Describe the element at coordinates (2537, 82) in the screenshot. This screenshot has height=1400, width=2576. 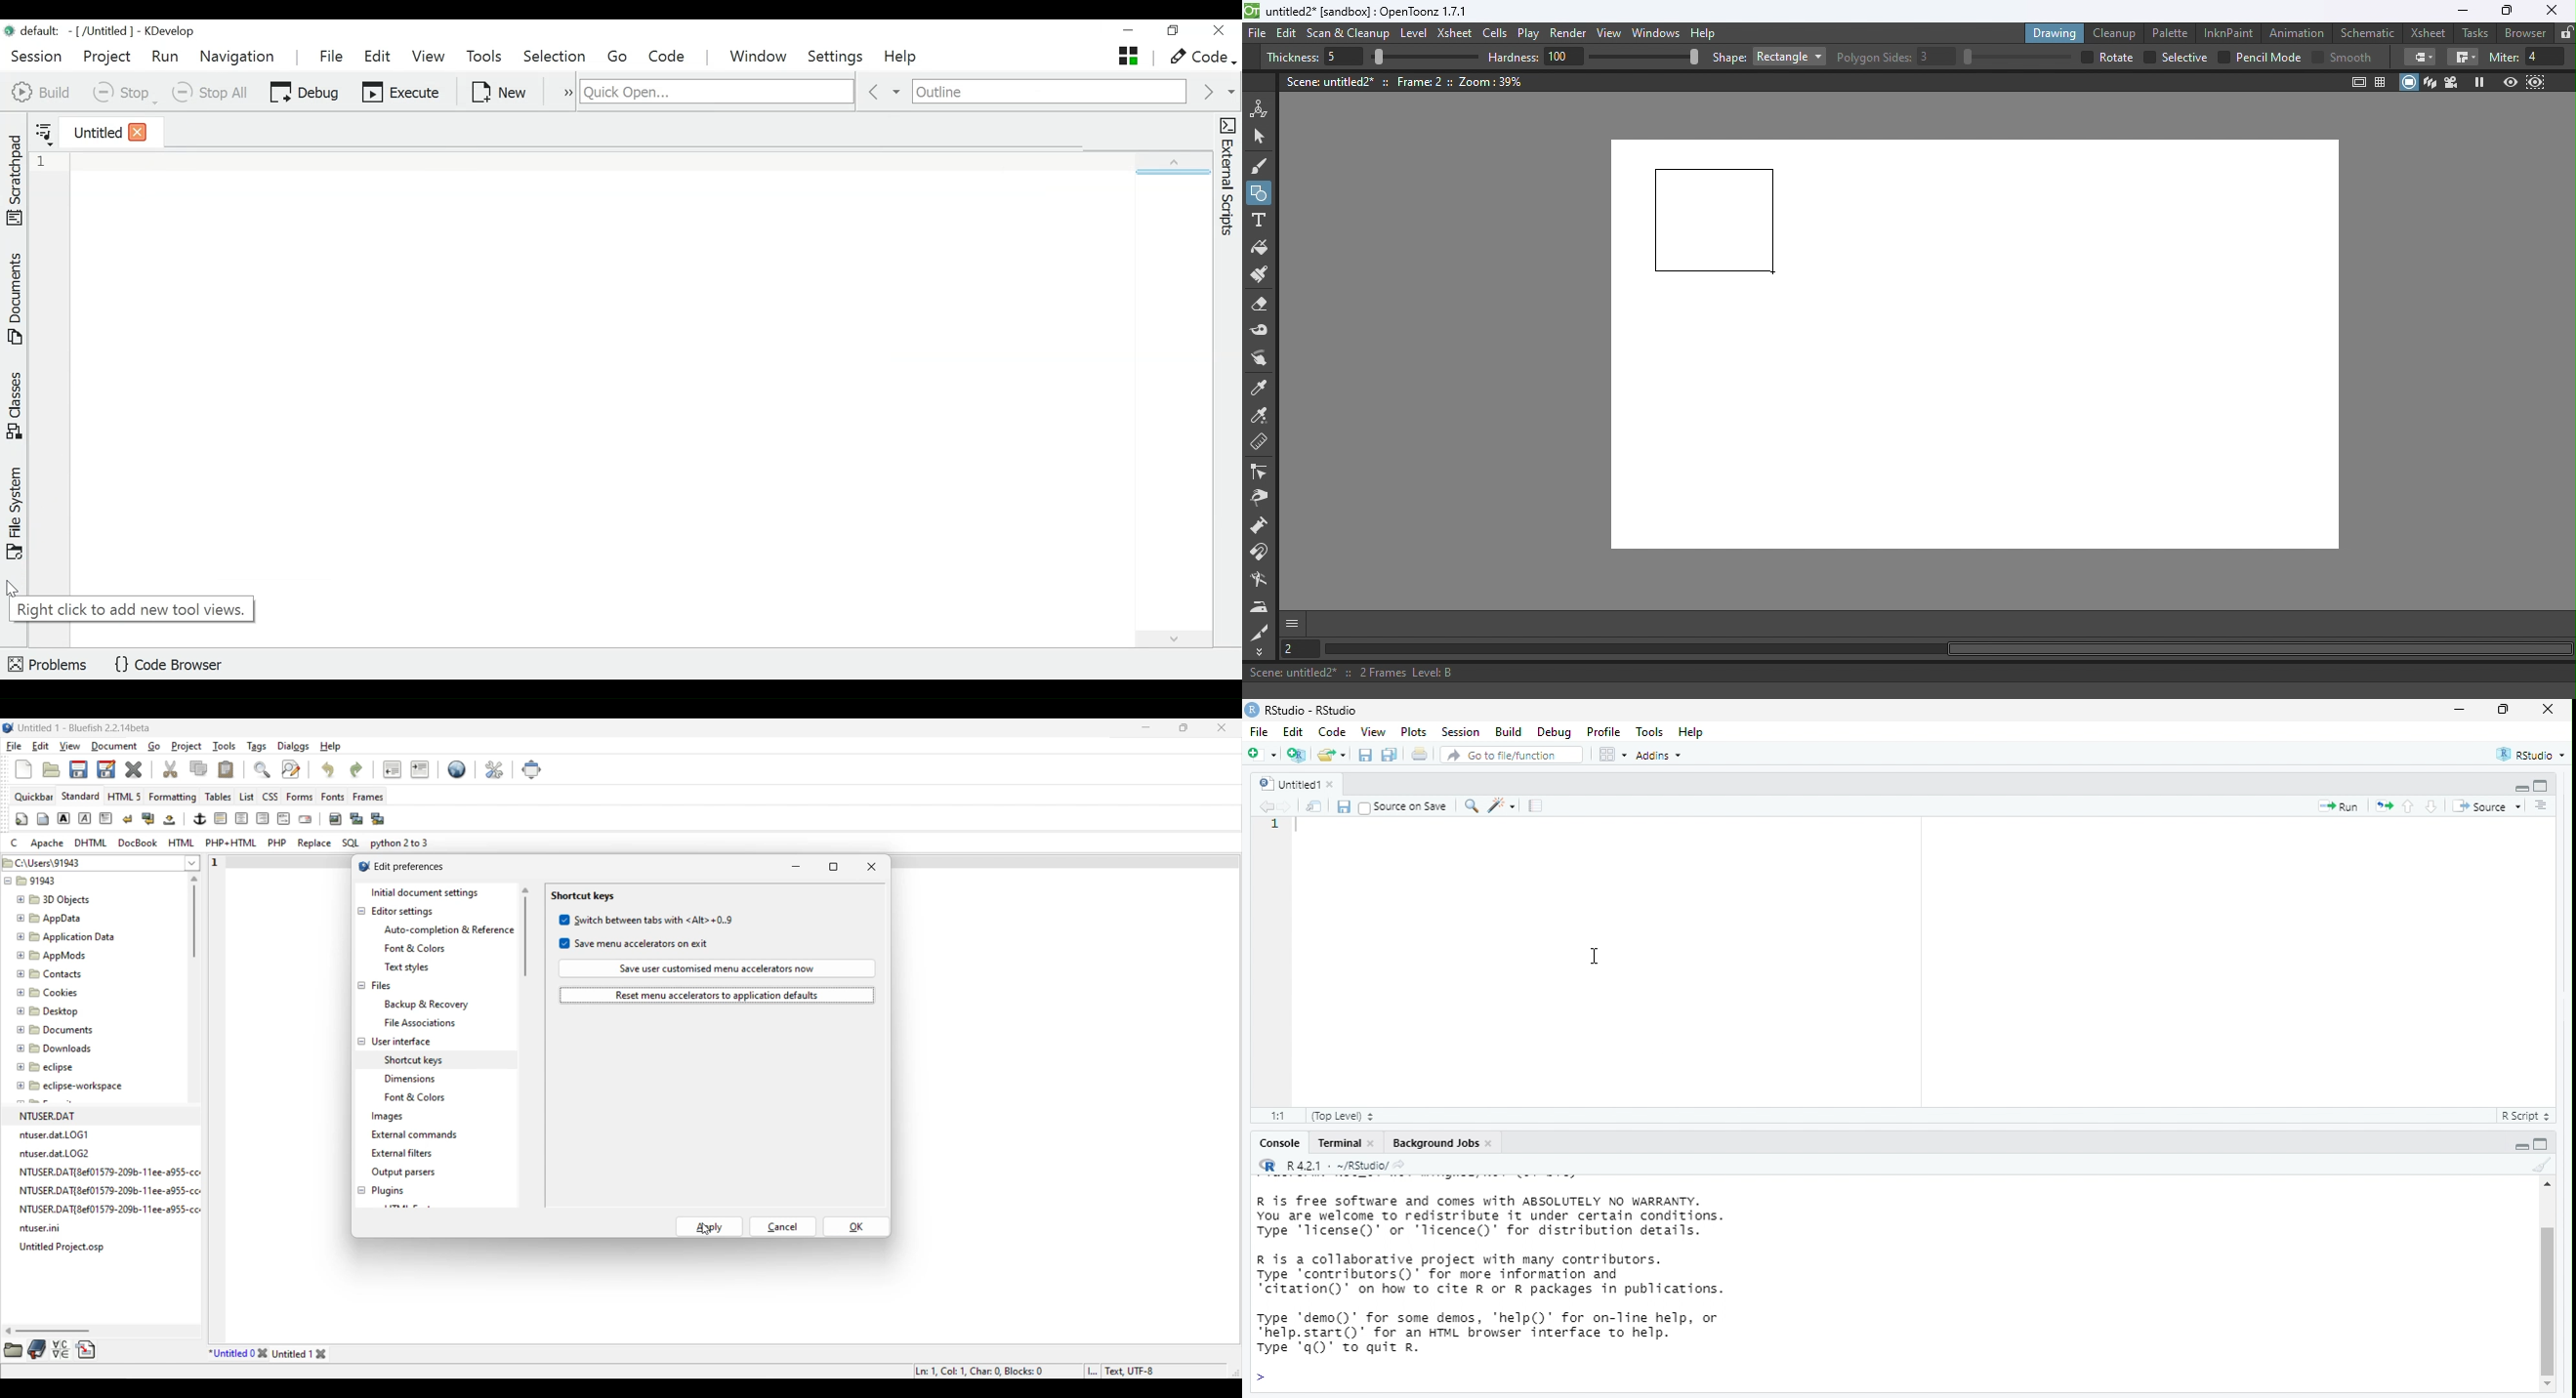
I see `Sub-Camera view` at that location.